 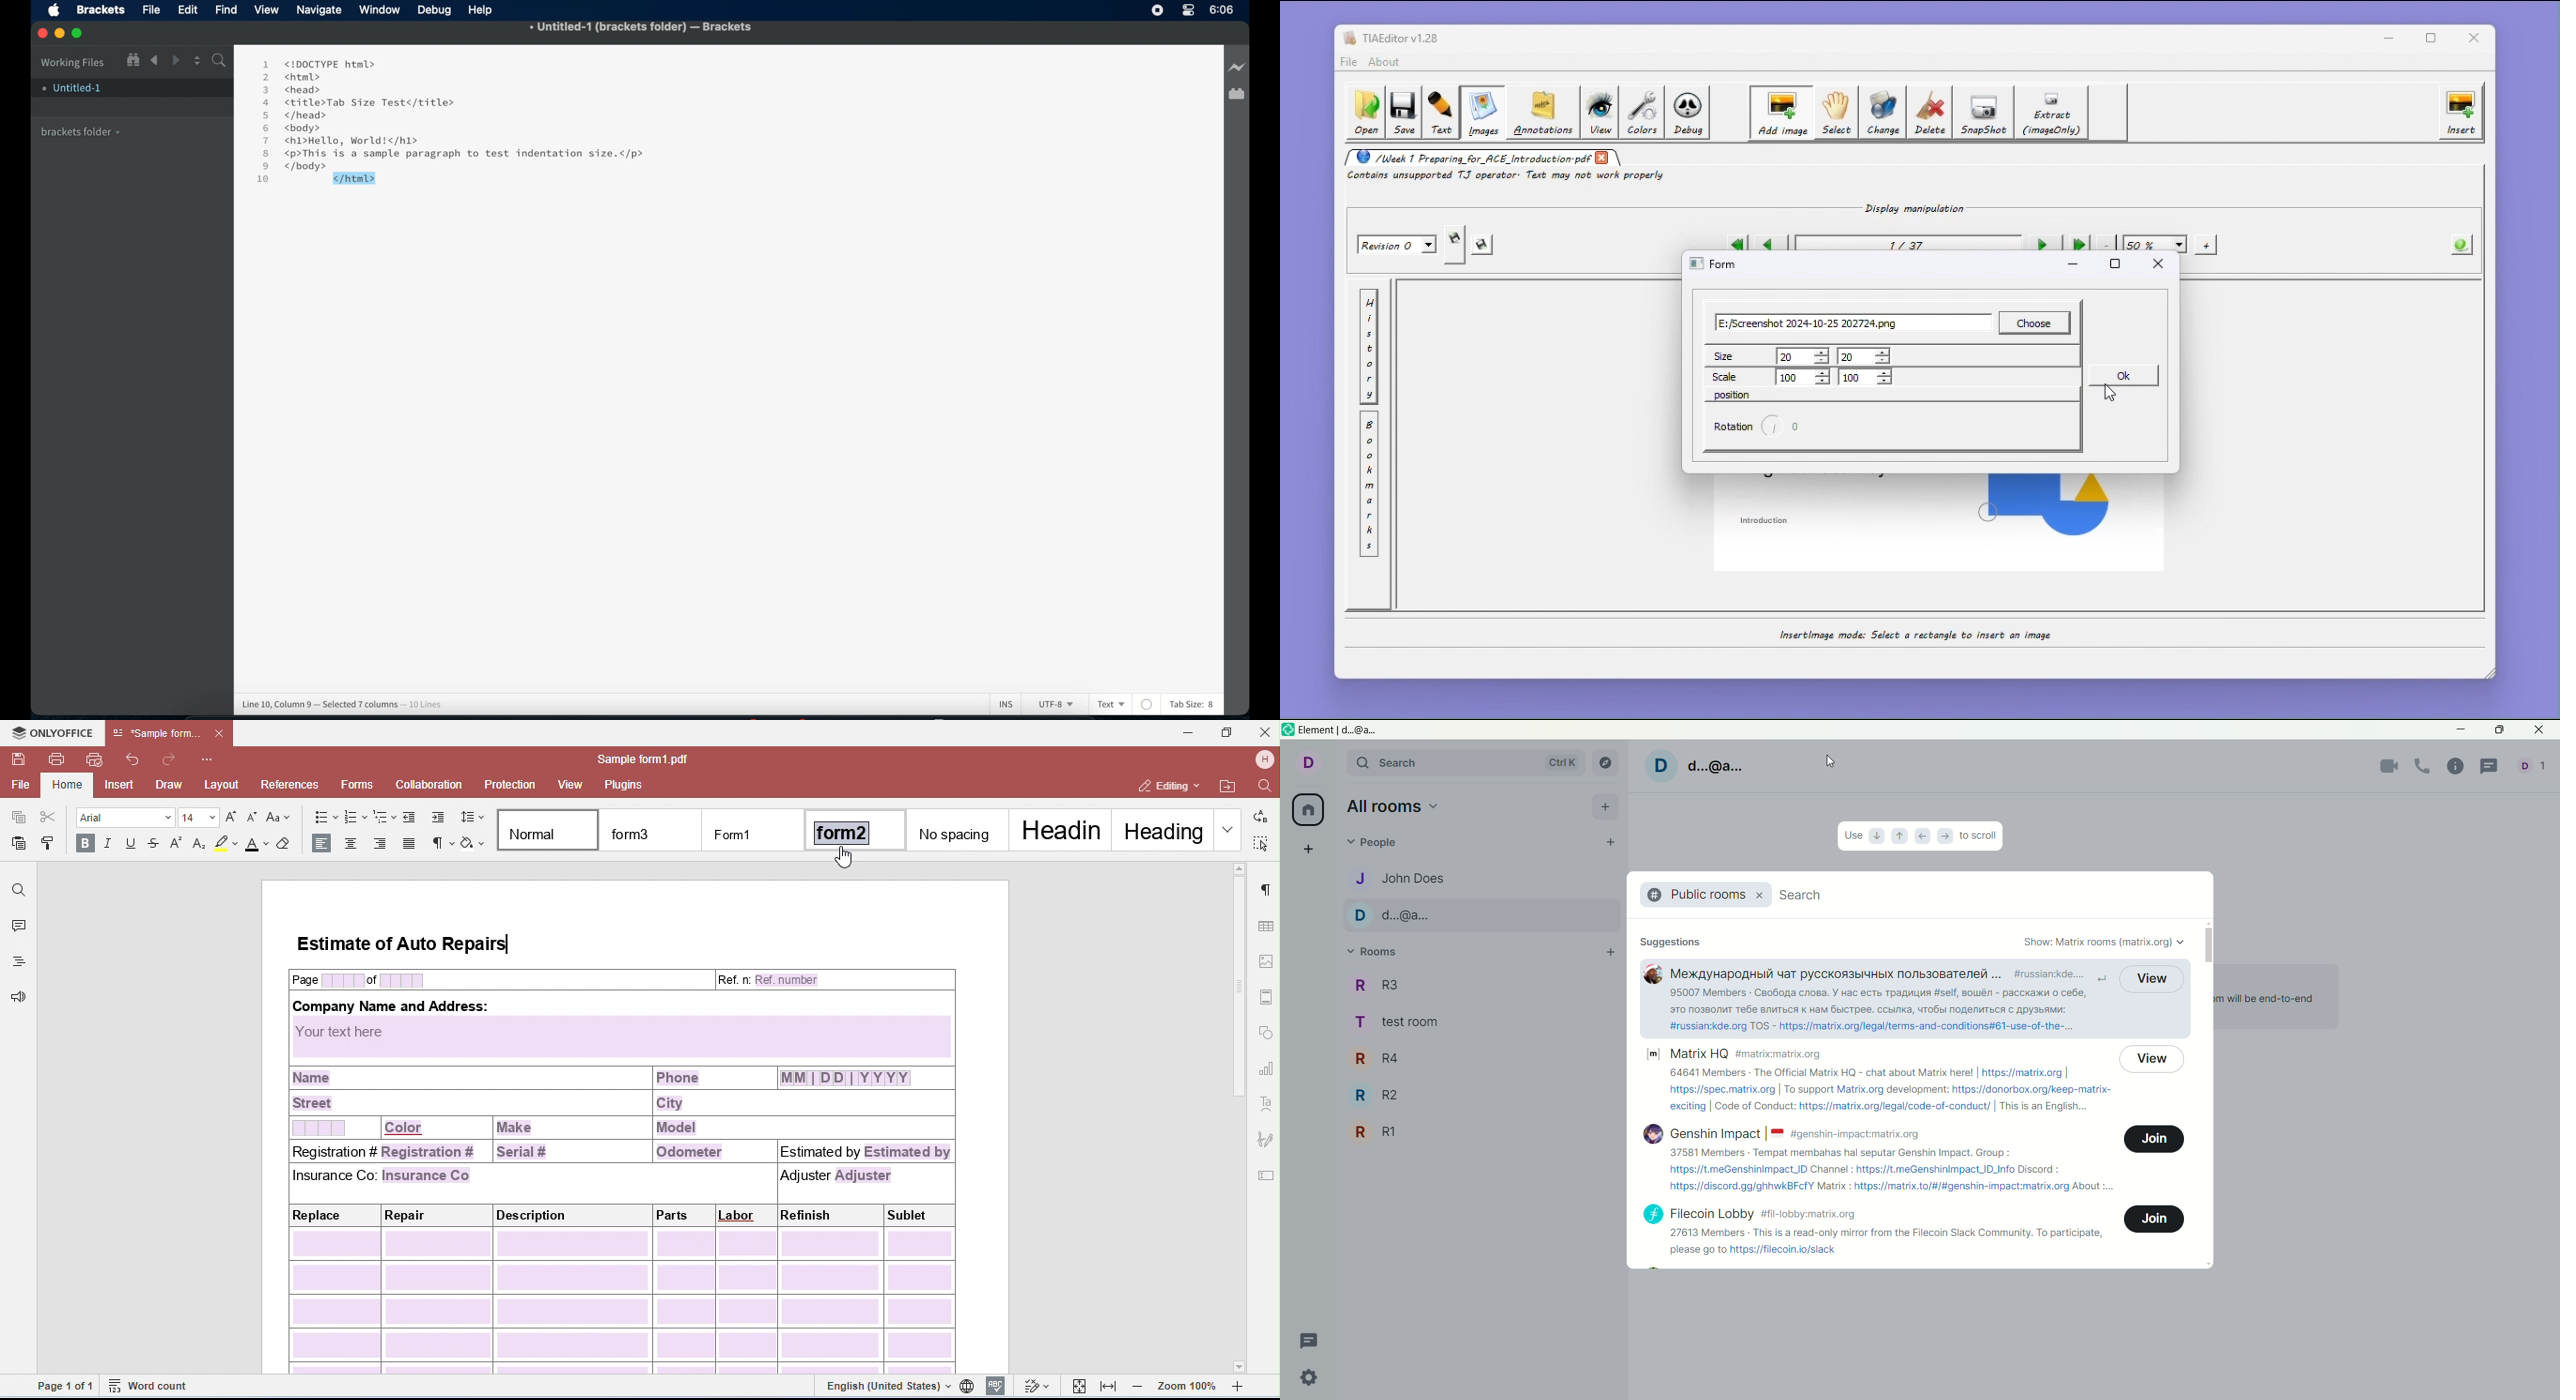 I want to click on 5 </head>, so click(x=294, y=116).